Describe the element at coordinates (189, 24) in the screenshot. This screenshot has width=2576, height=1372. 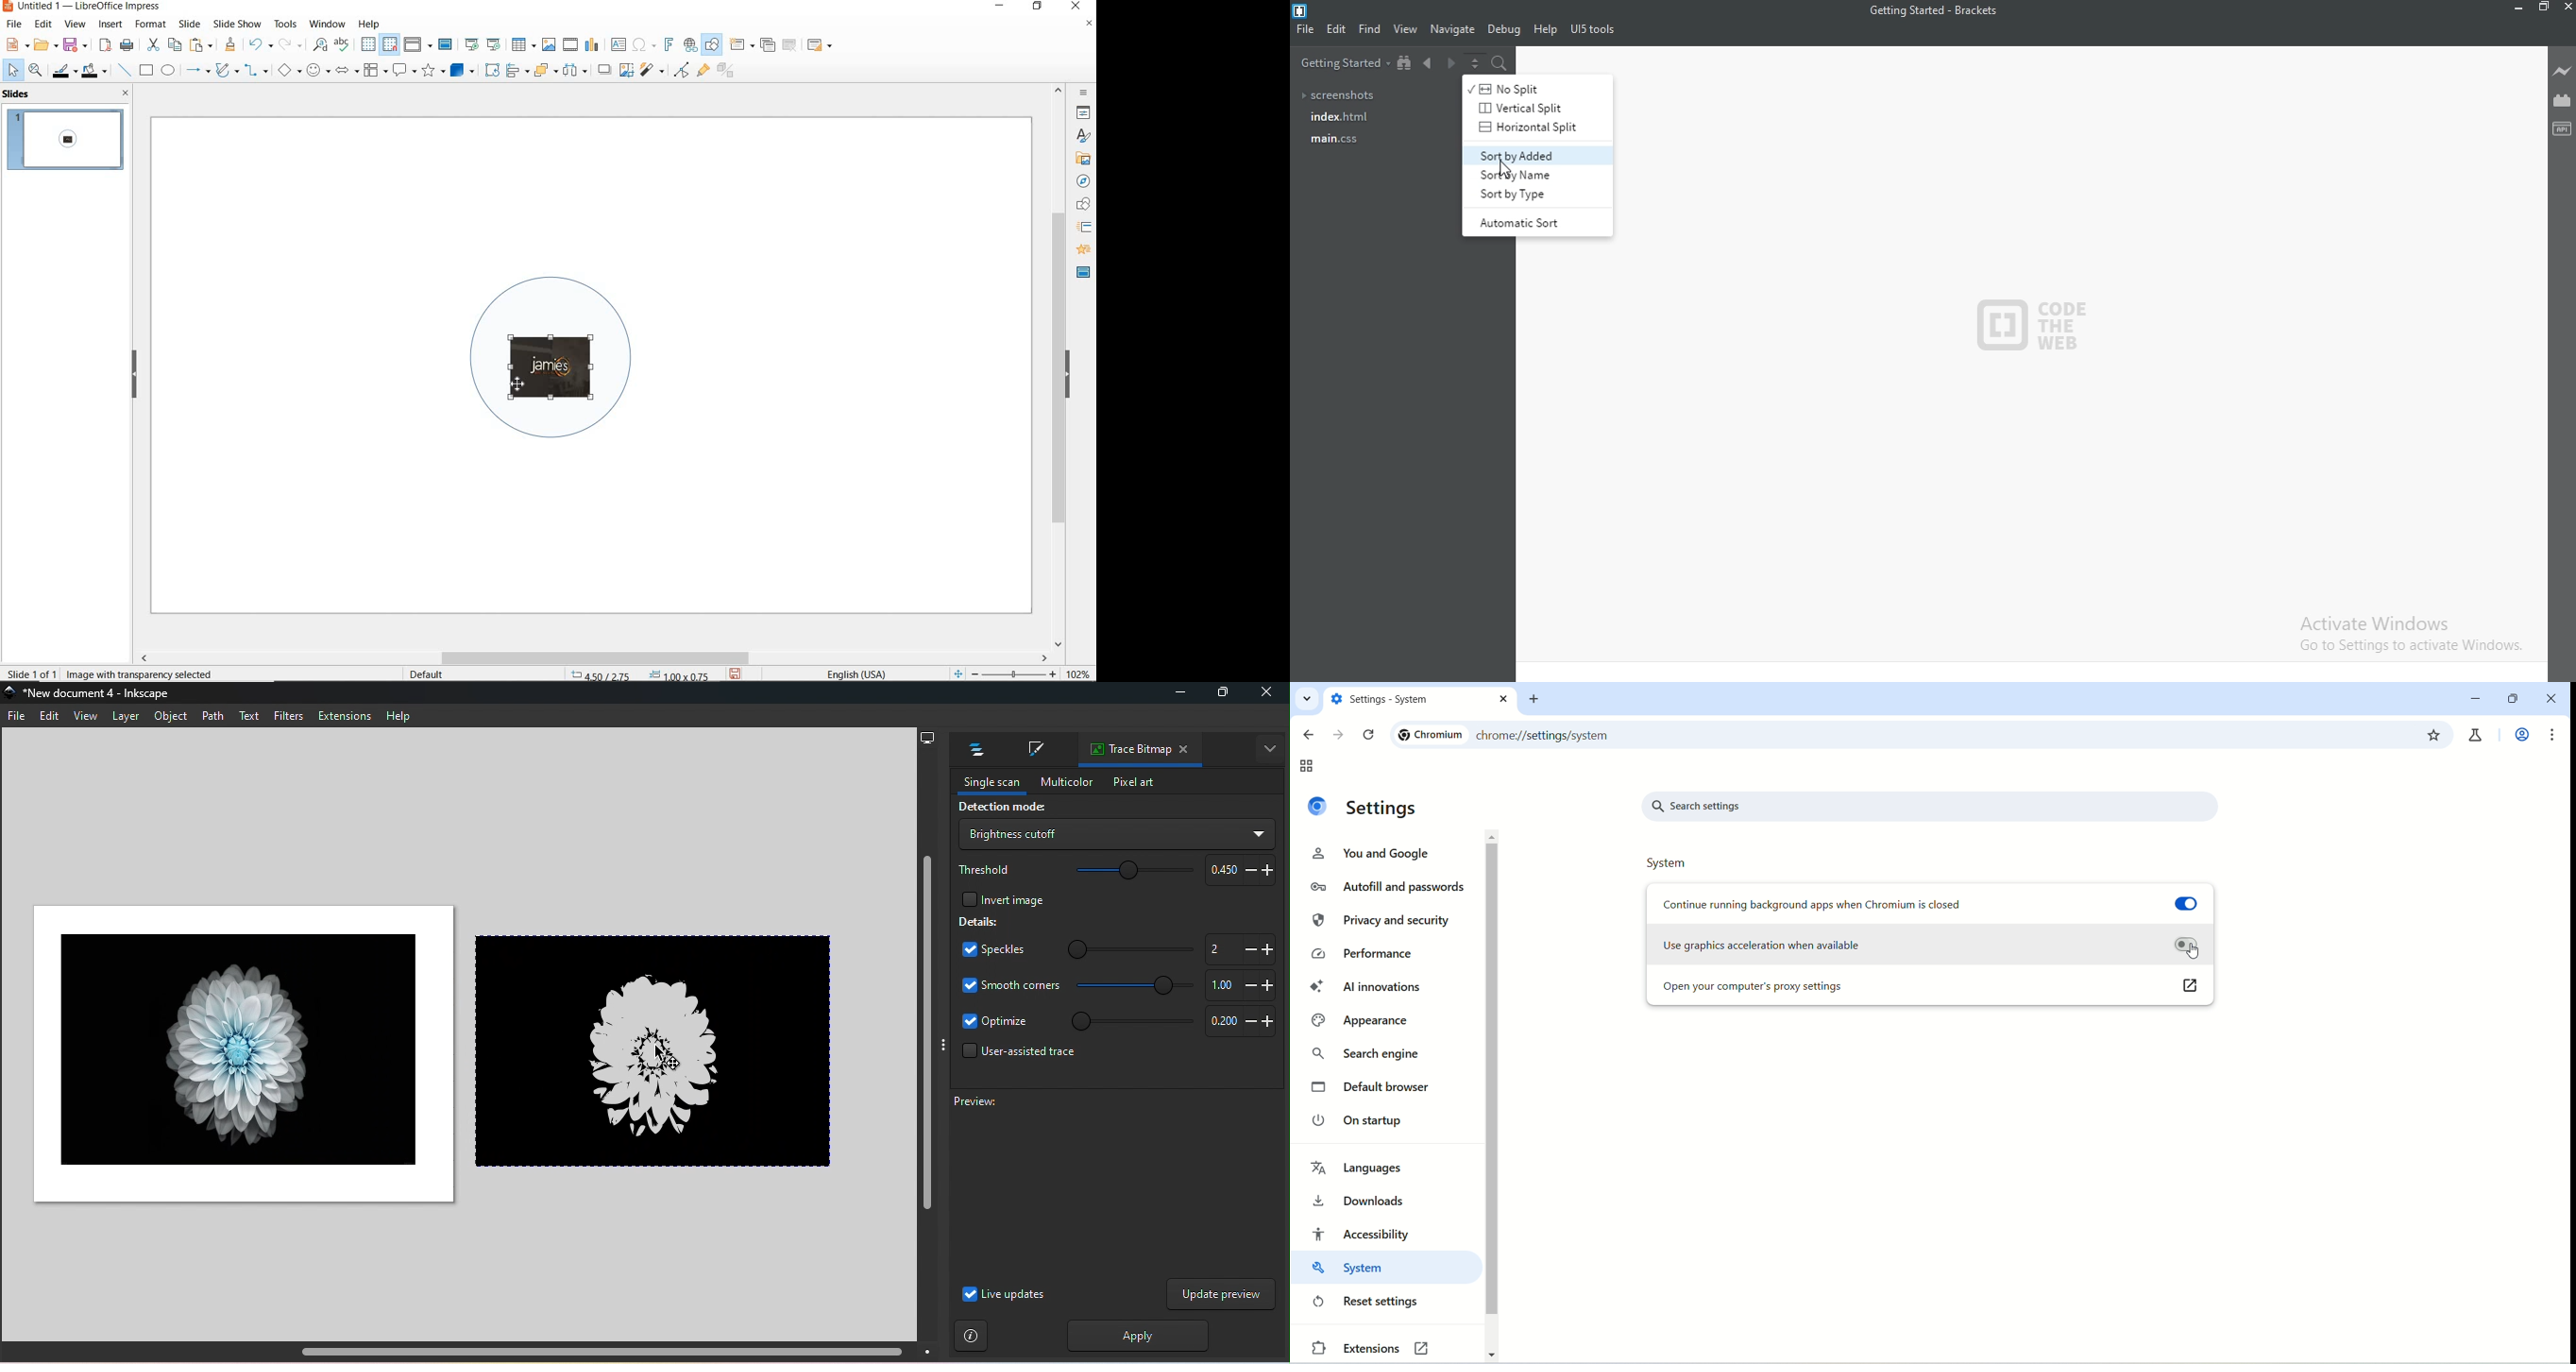
I see `slide` at that location.